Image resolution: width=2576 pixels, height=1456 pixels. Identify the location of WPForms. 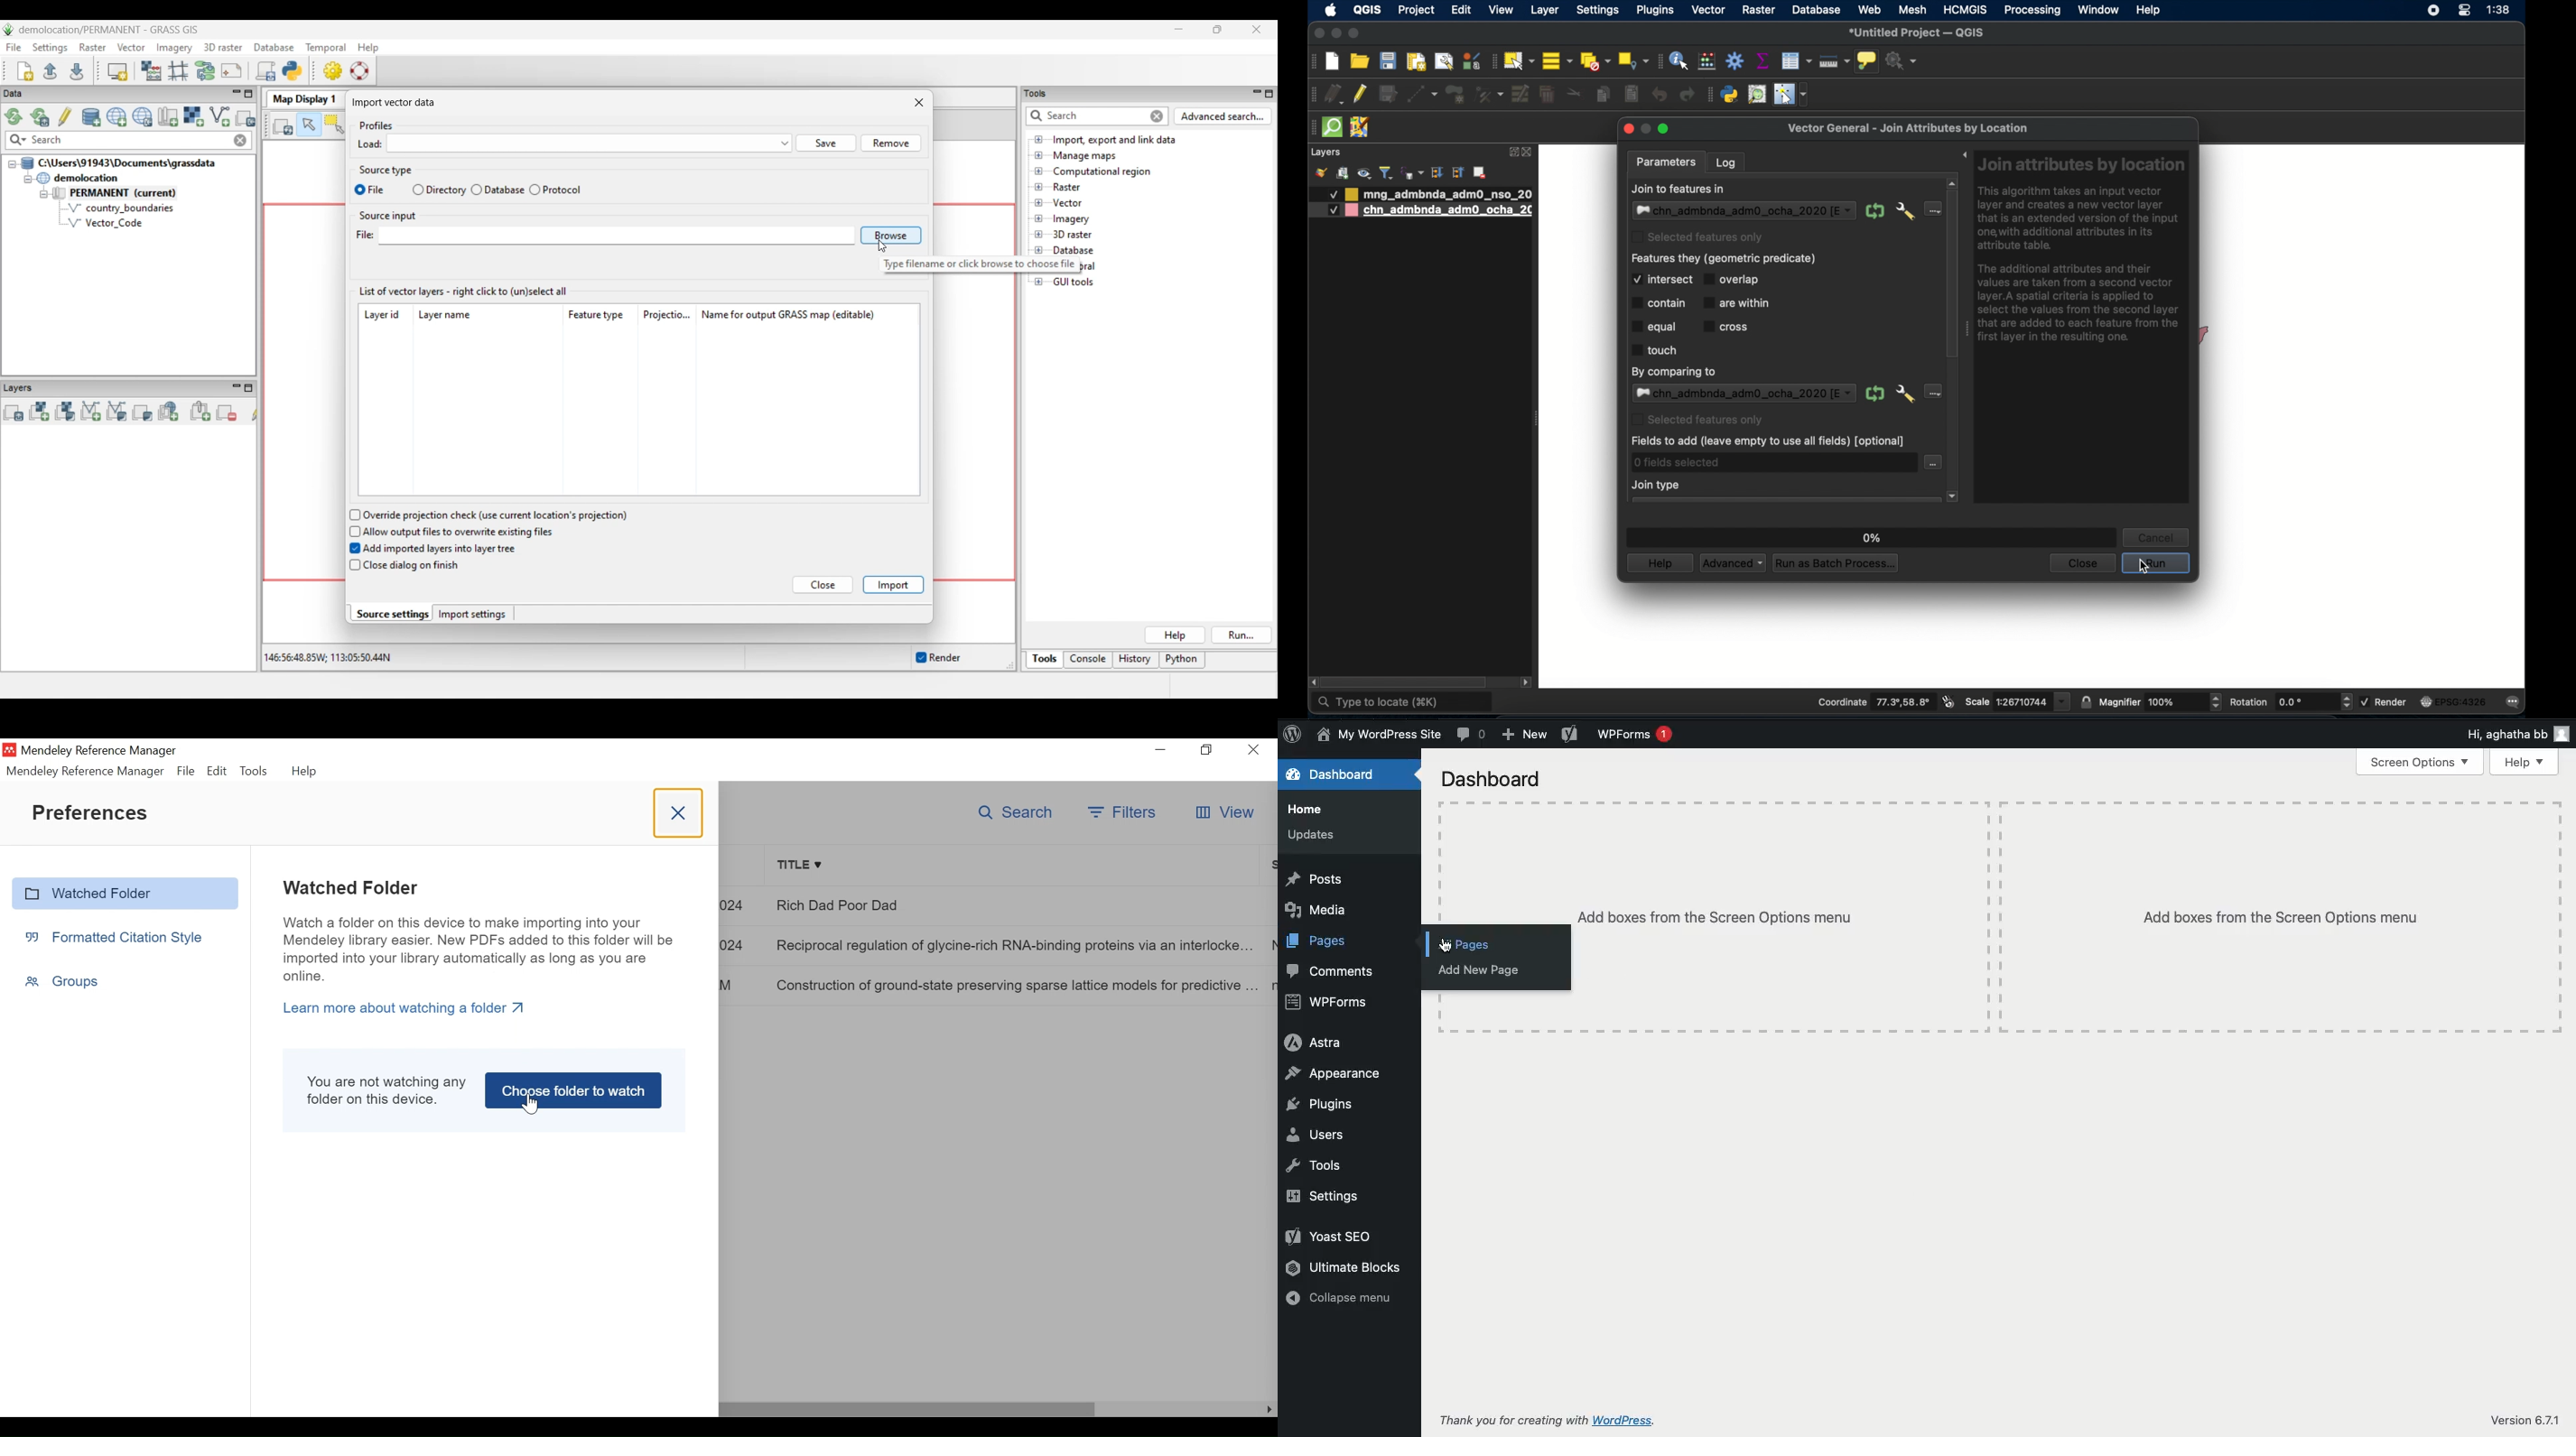
(1633, 735).